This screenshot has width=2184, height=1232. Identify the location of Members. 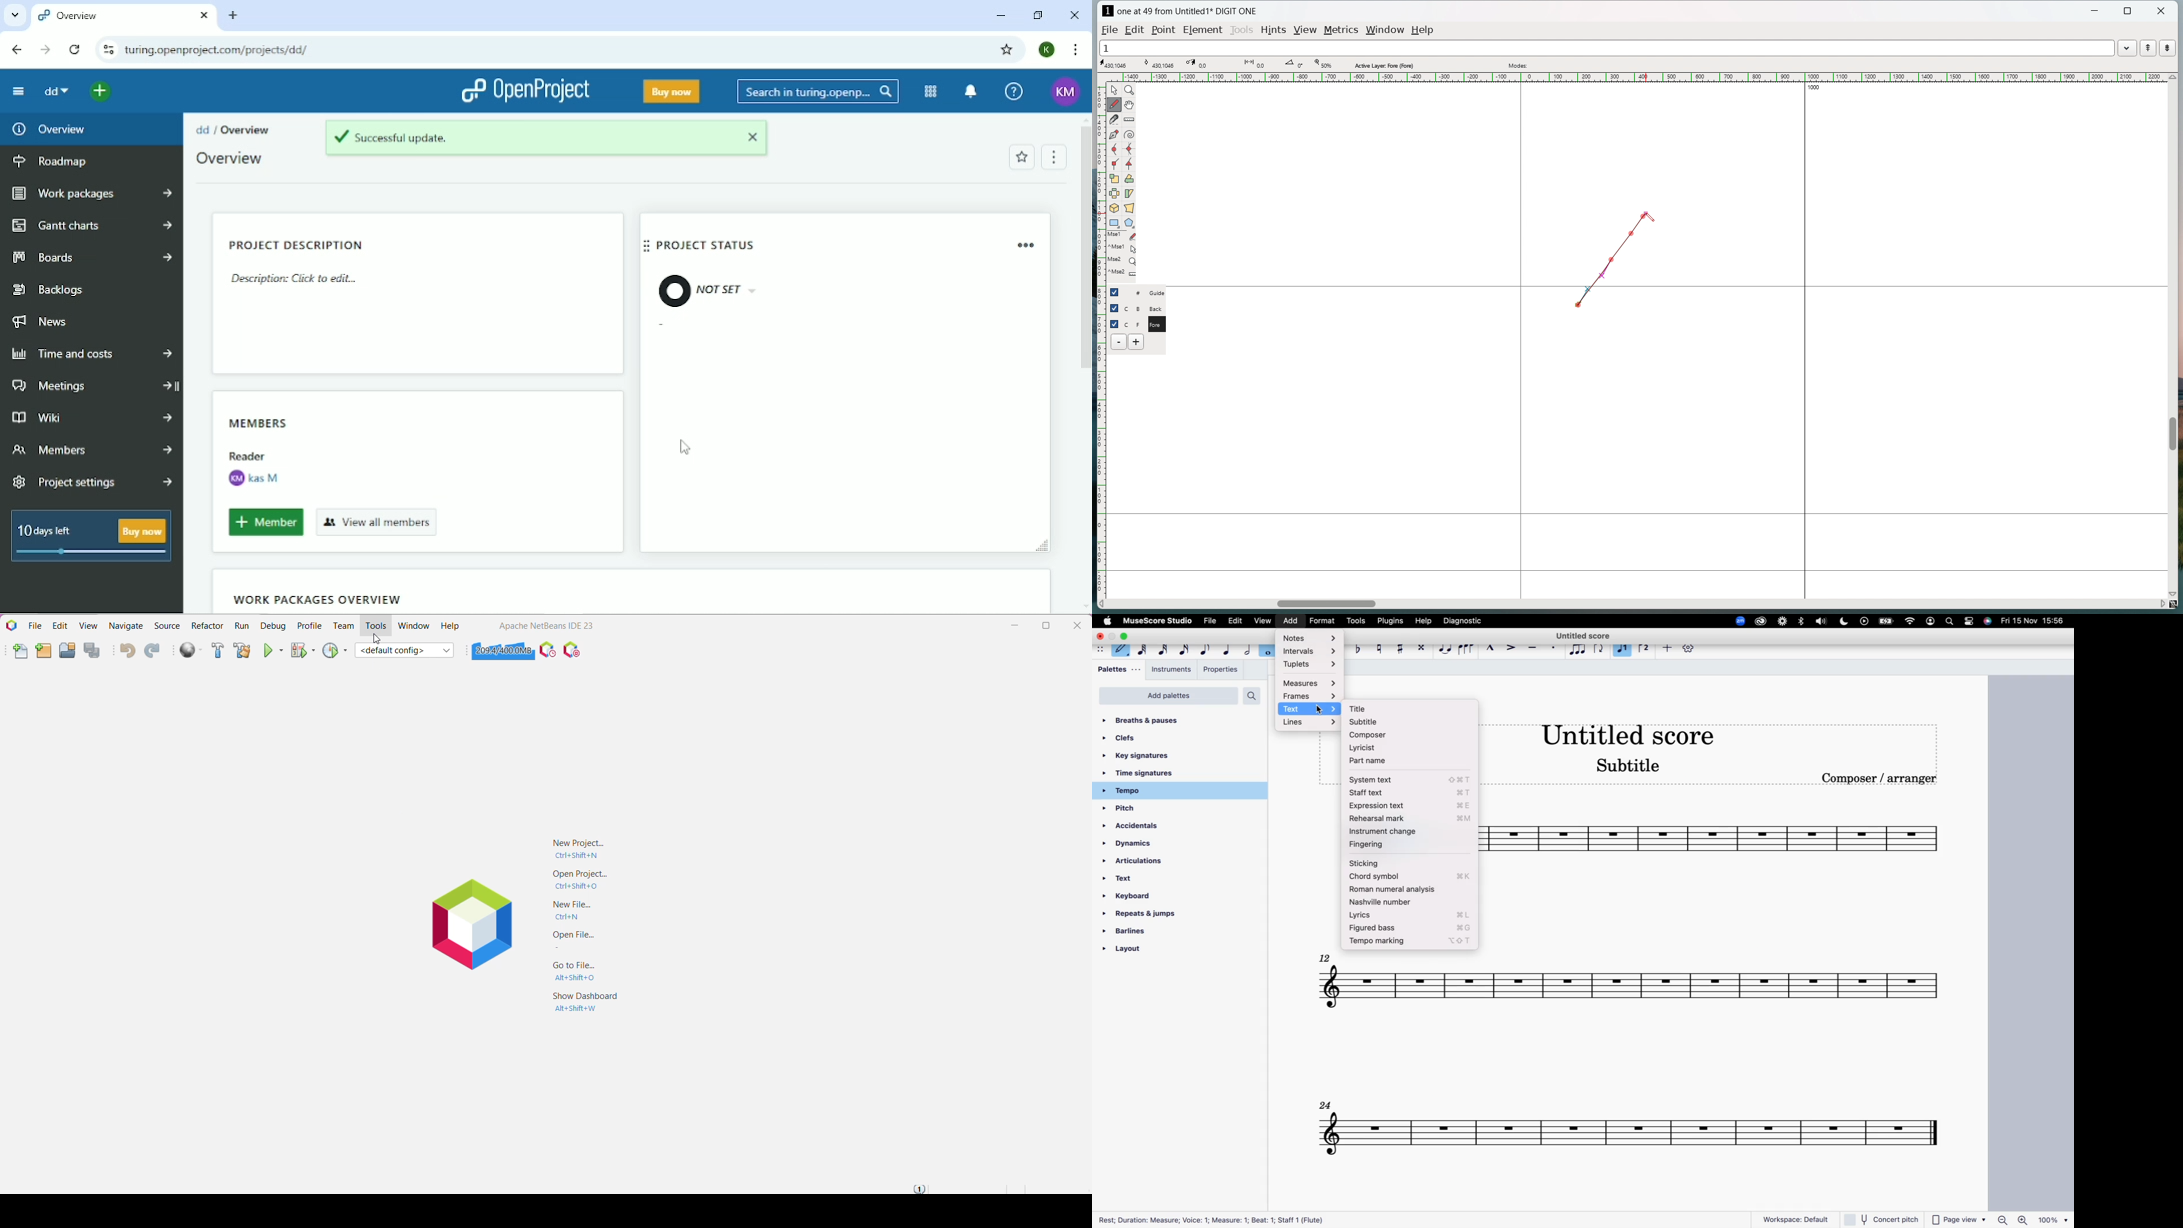
(92, 451).